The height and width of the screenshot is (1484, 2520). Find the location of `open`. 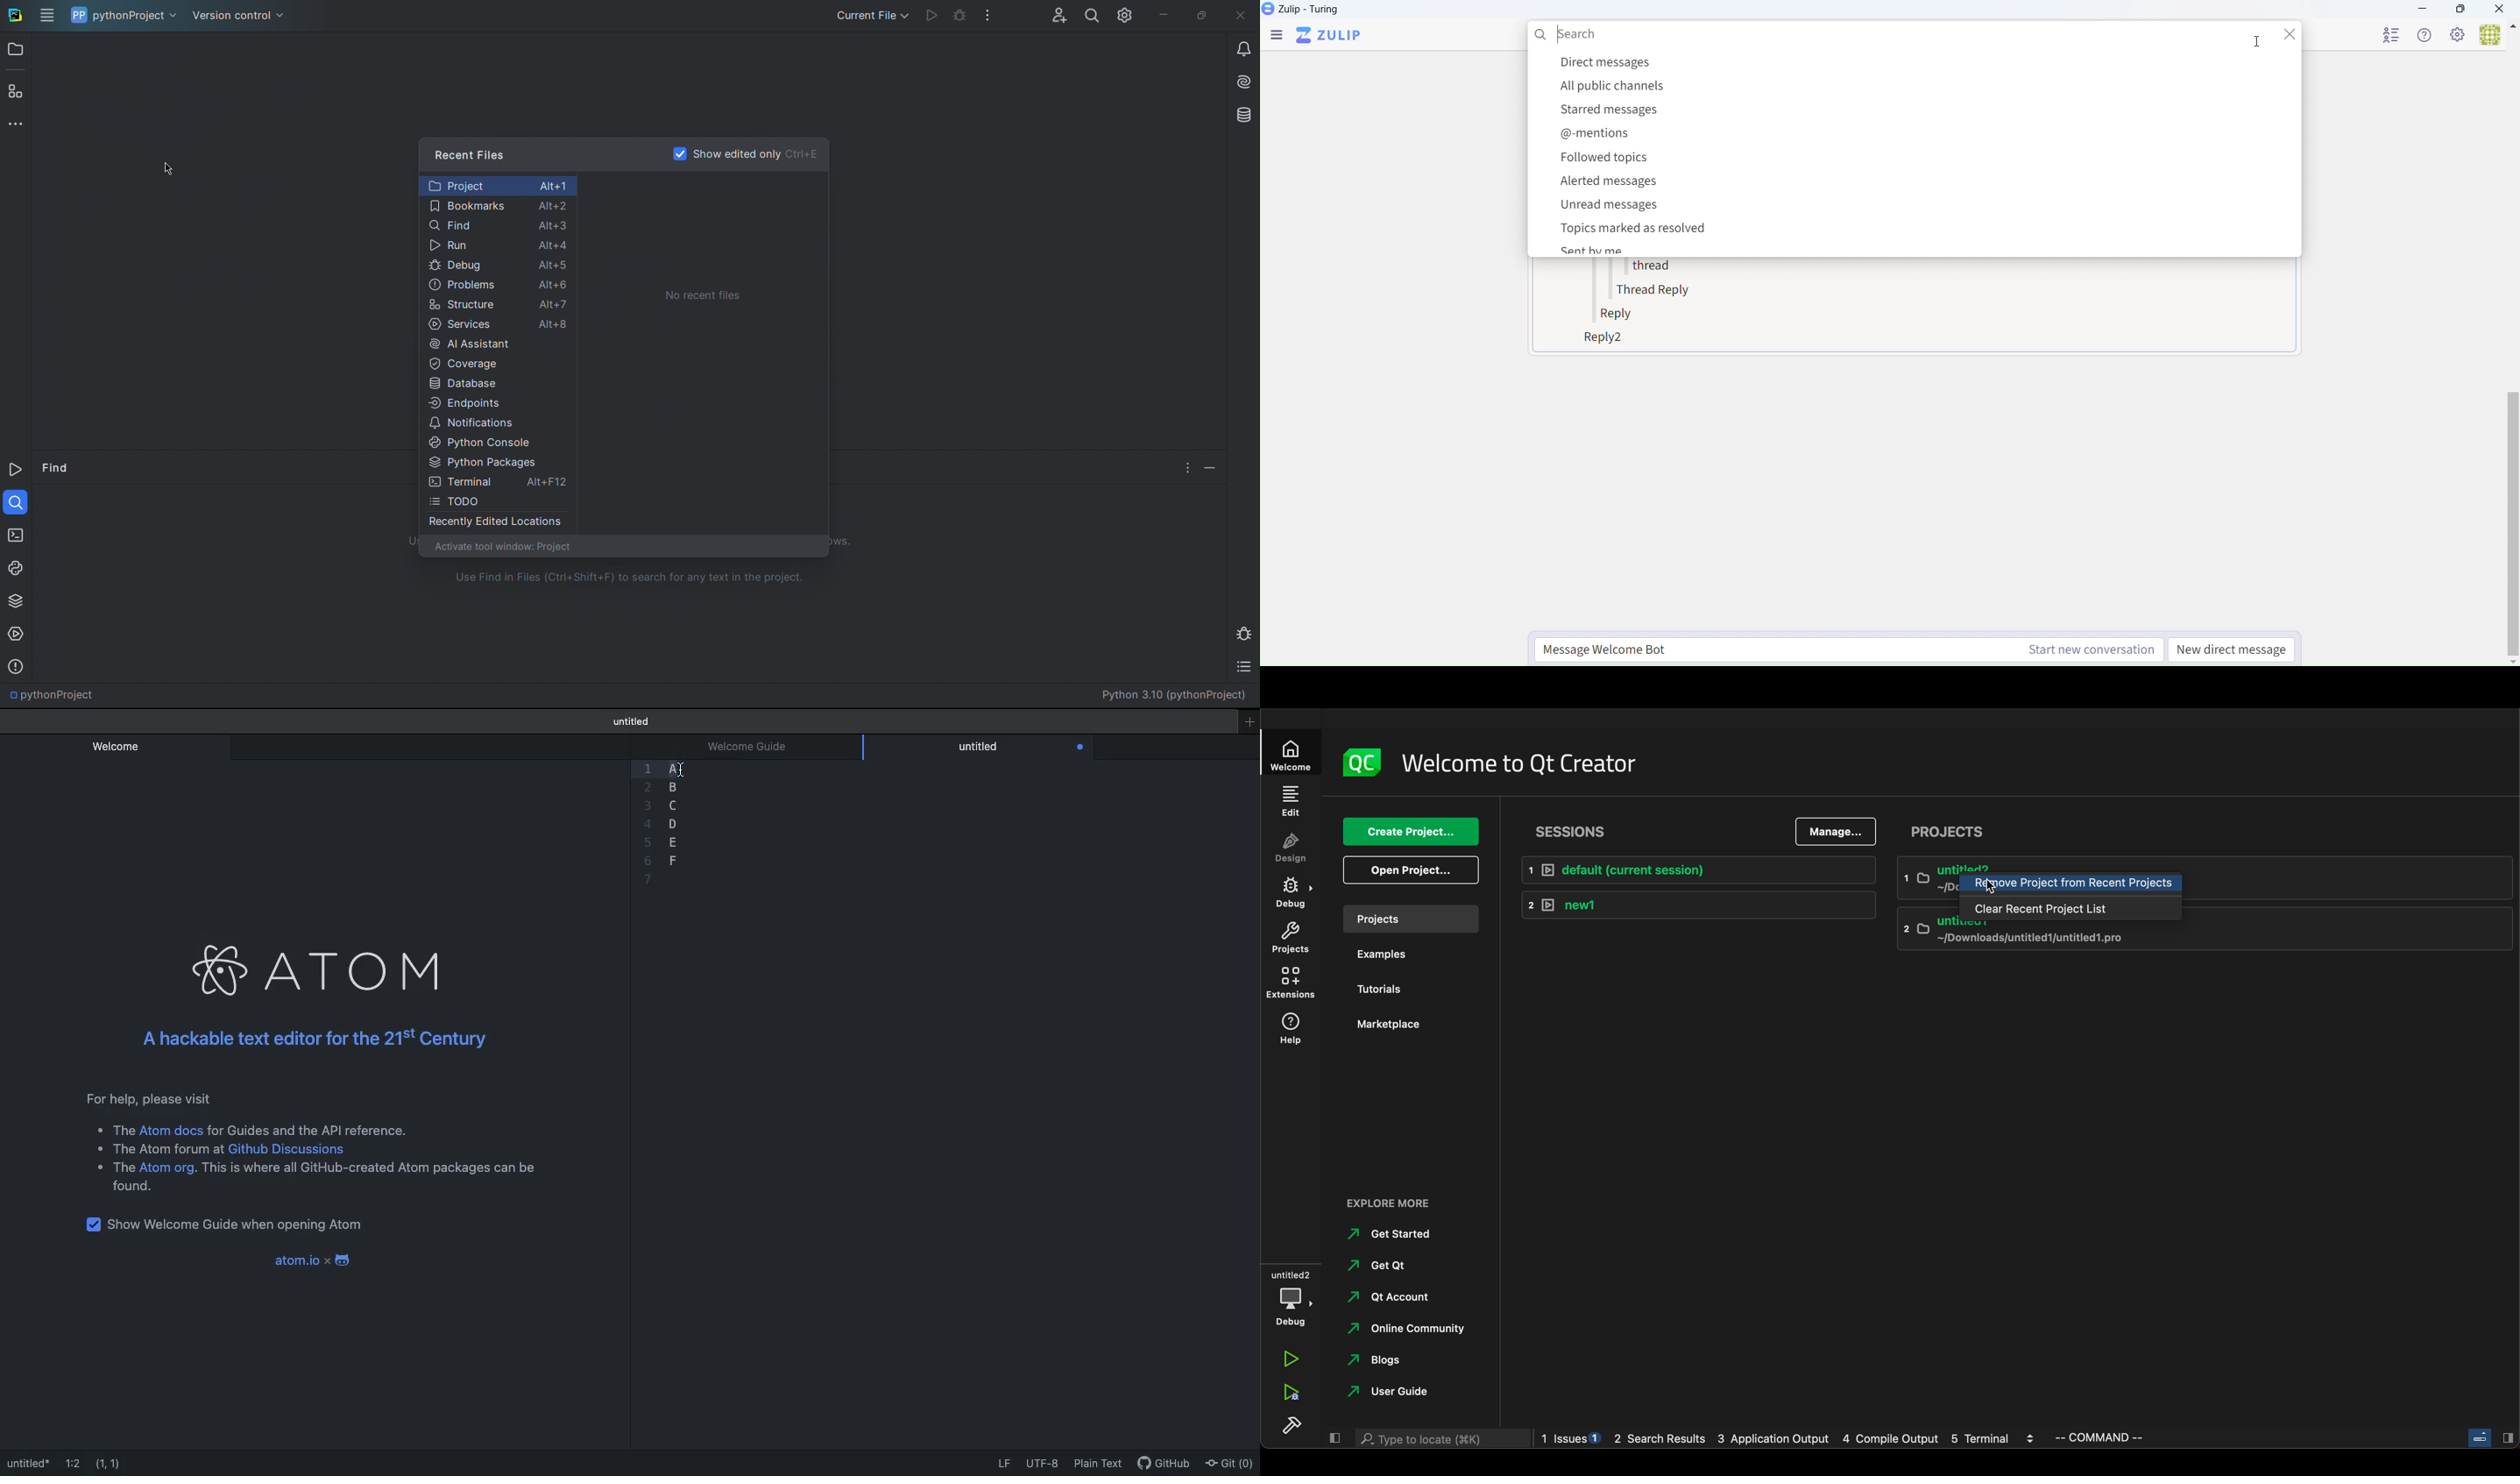

open is located at coordinates (1412, 871).